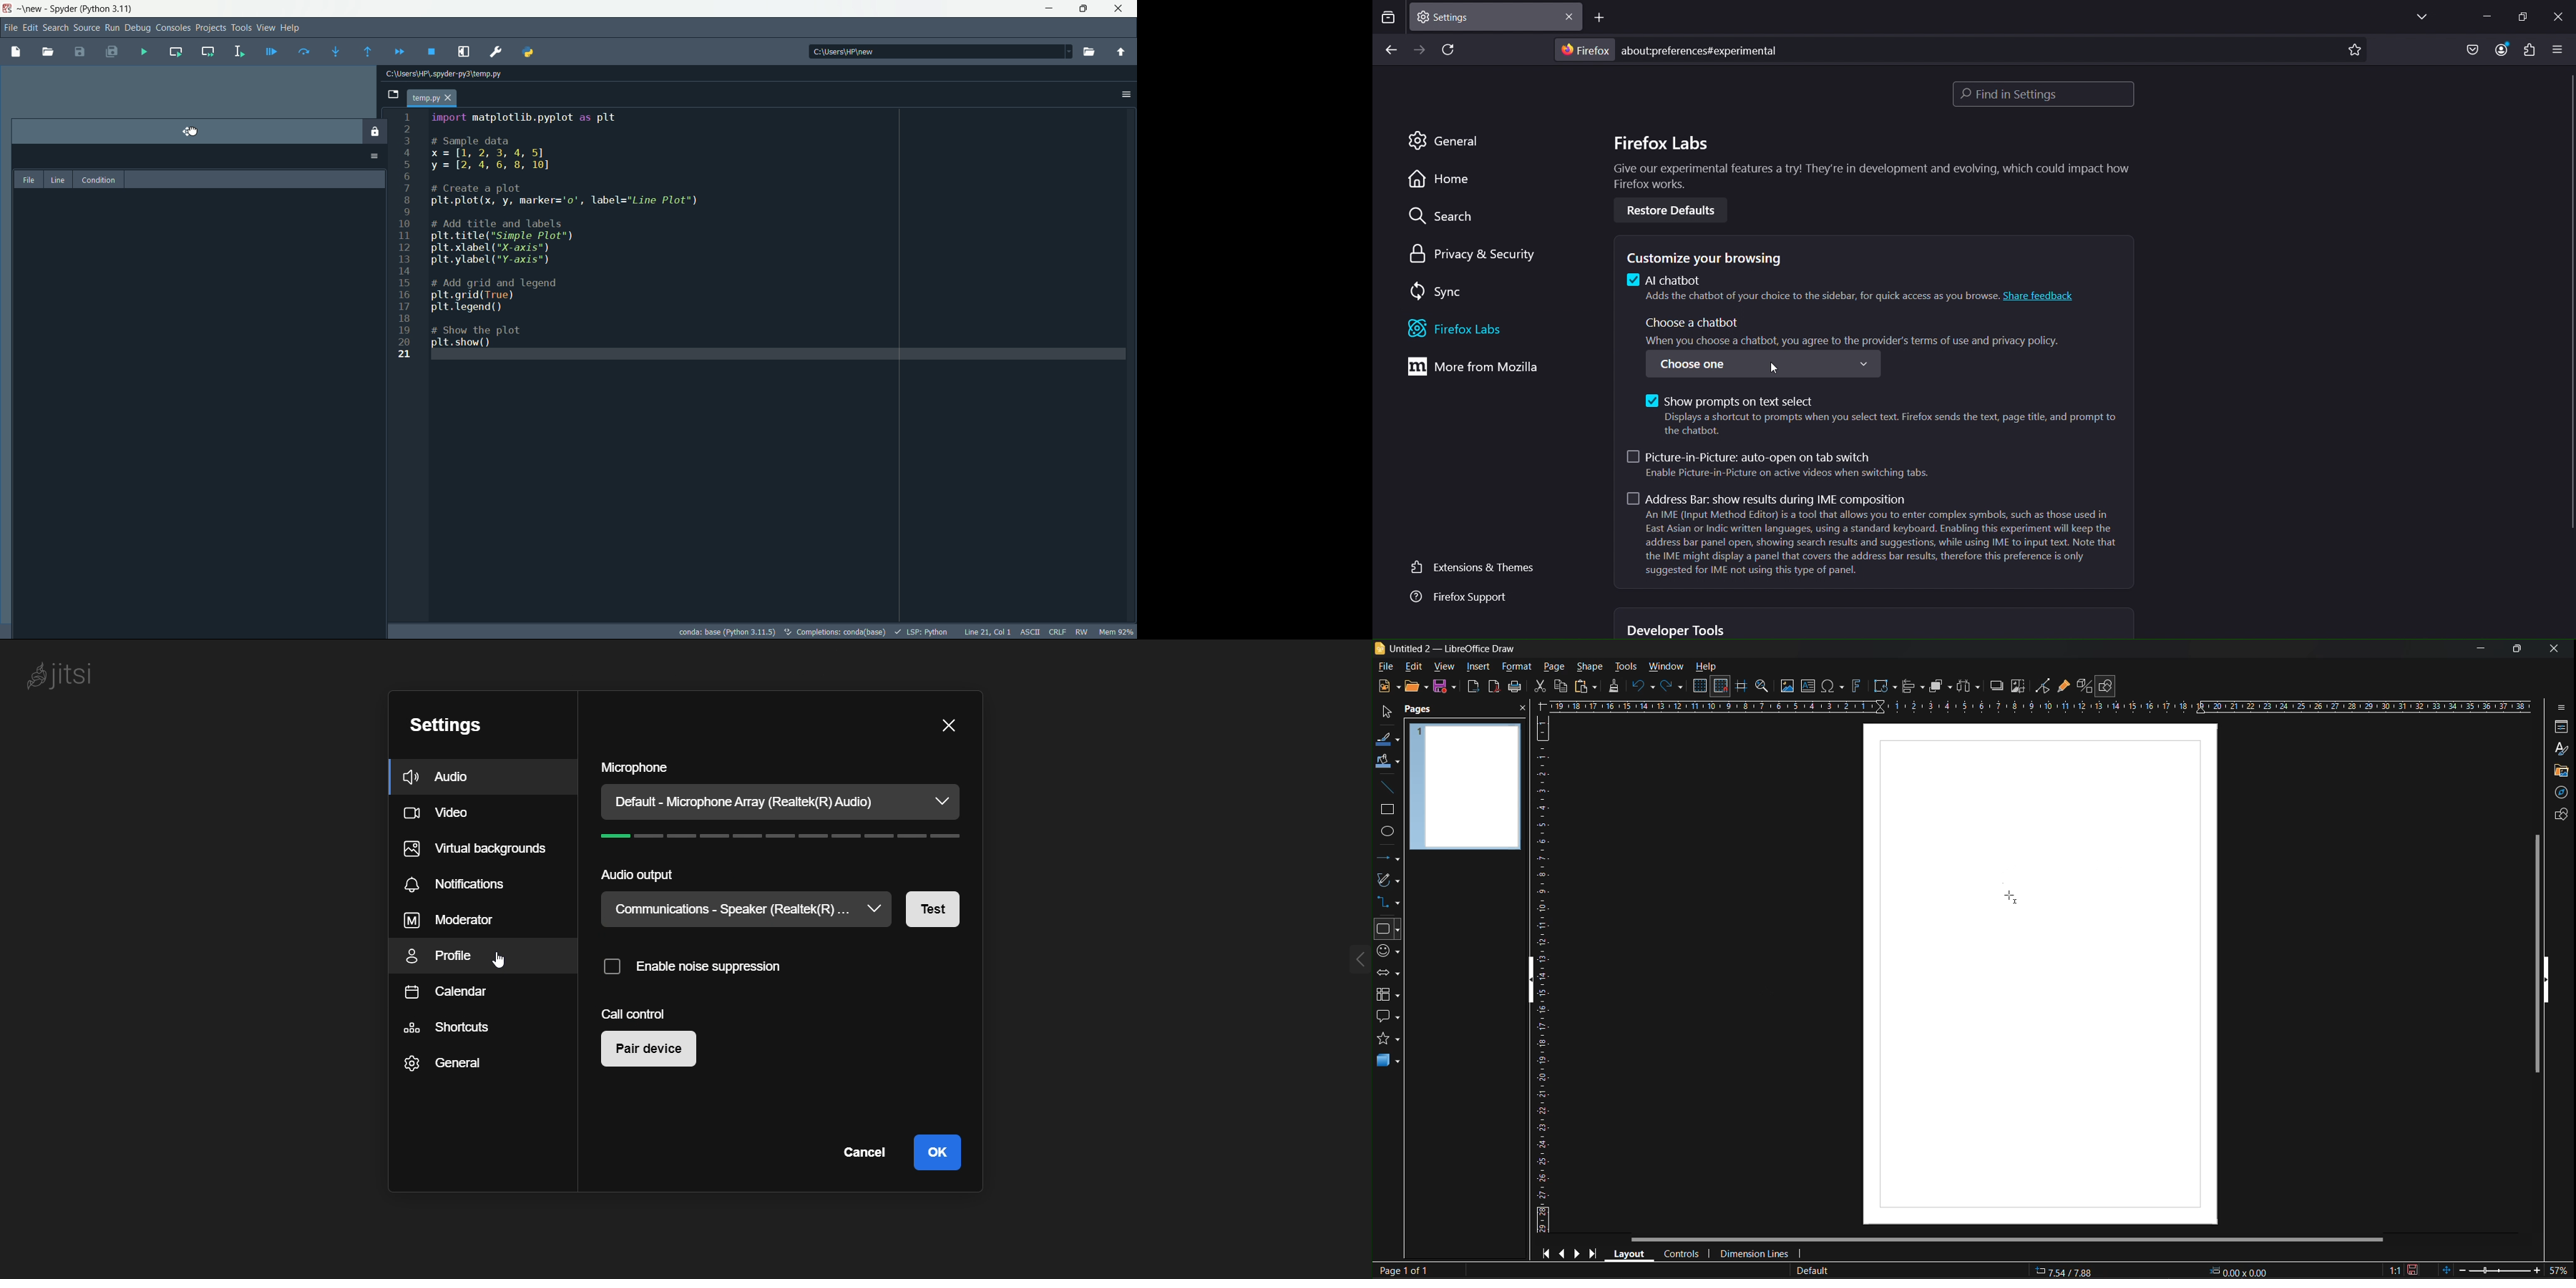 Image resolution: width=2576 pixels, height=1288 pixels. What do you see at coordinates (1387, 901) in the screenshot?
I see `connectors` at bounding box center [1387, 901].